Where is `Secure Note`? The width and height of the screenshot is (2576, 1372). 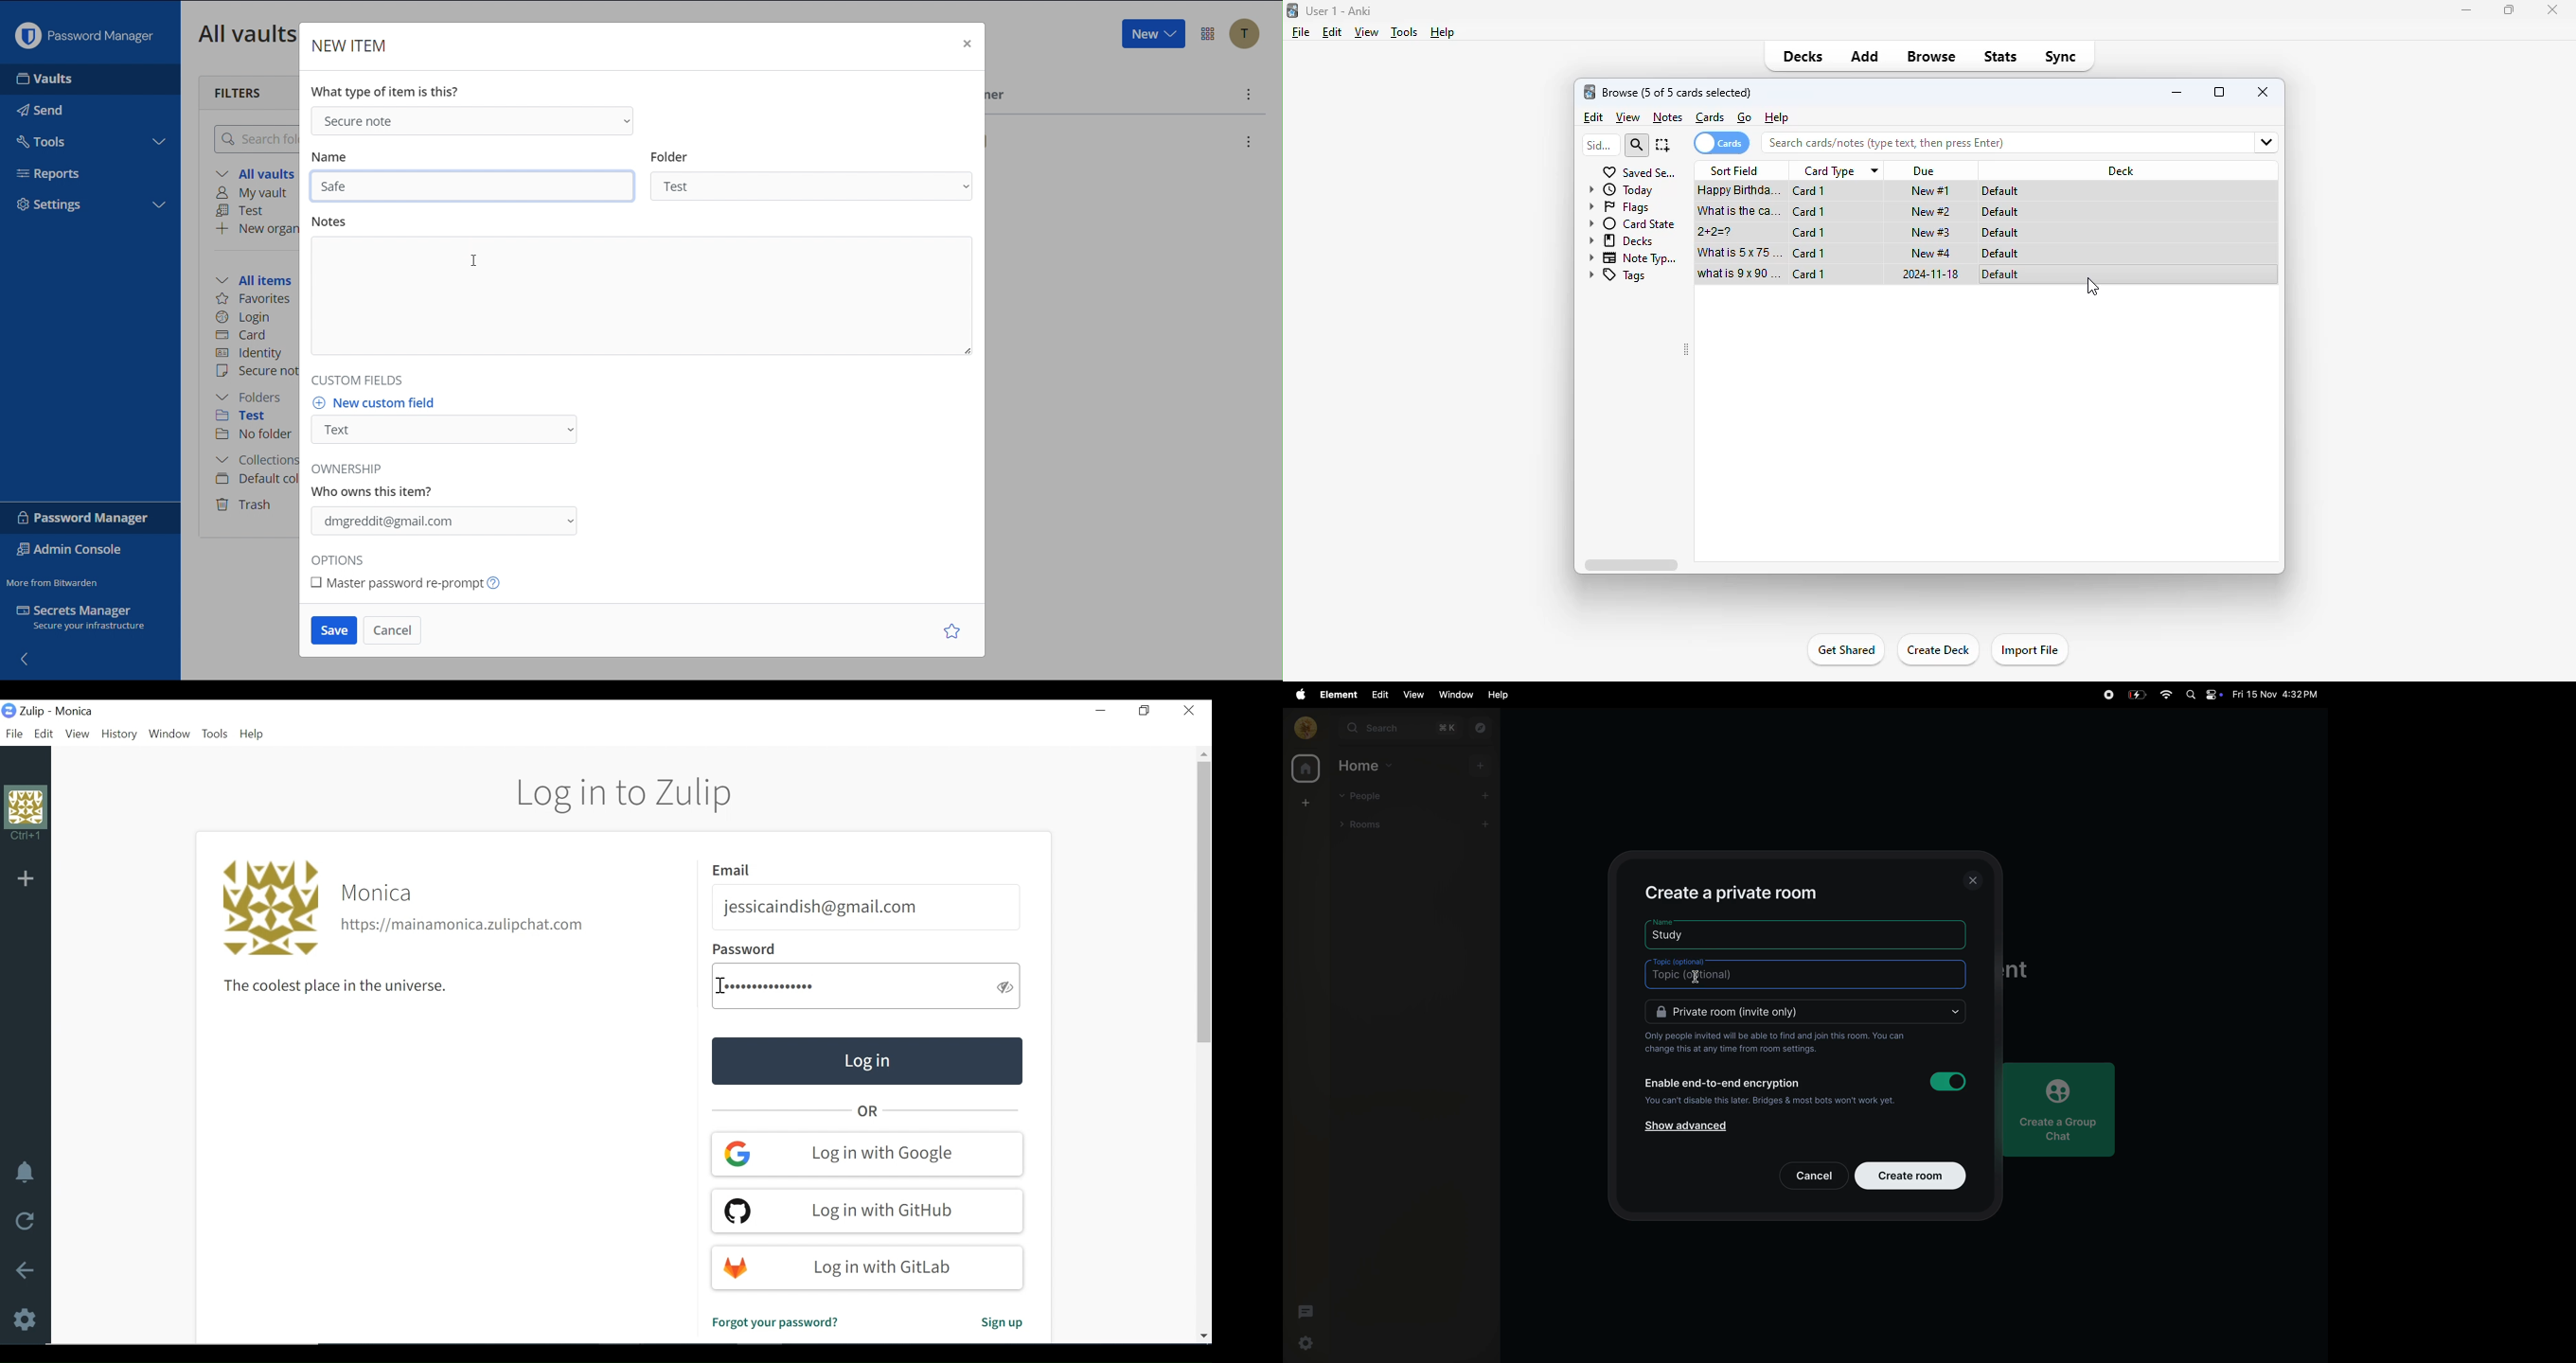 Secure Note is located at coordinates (471, 120).